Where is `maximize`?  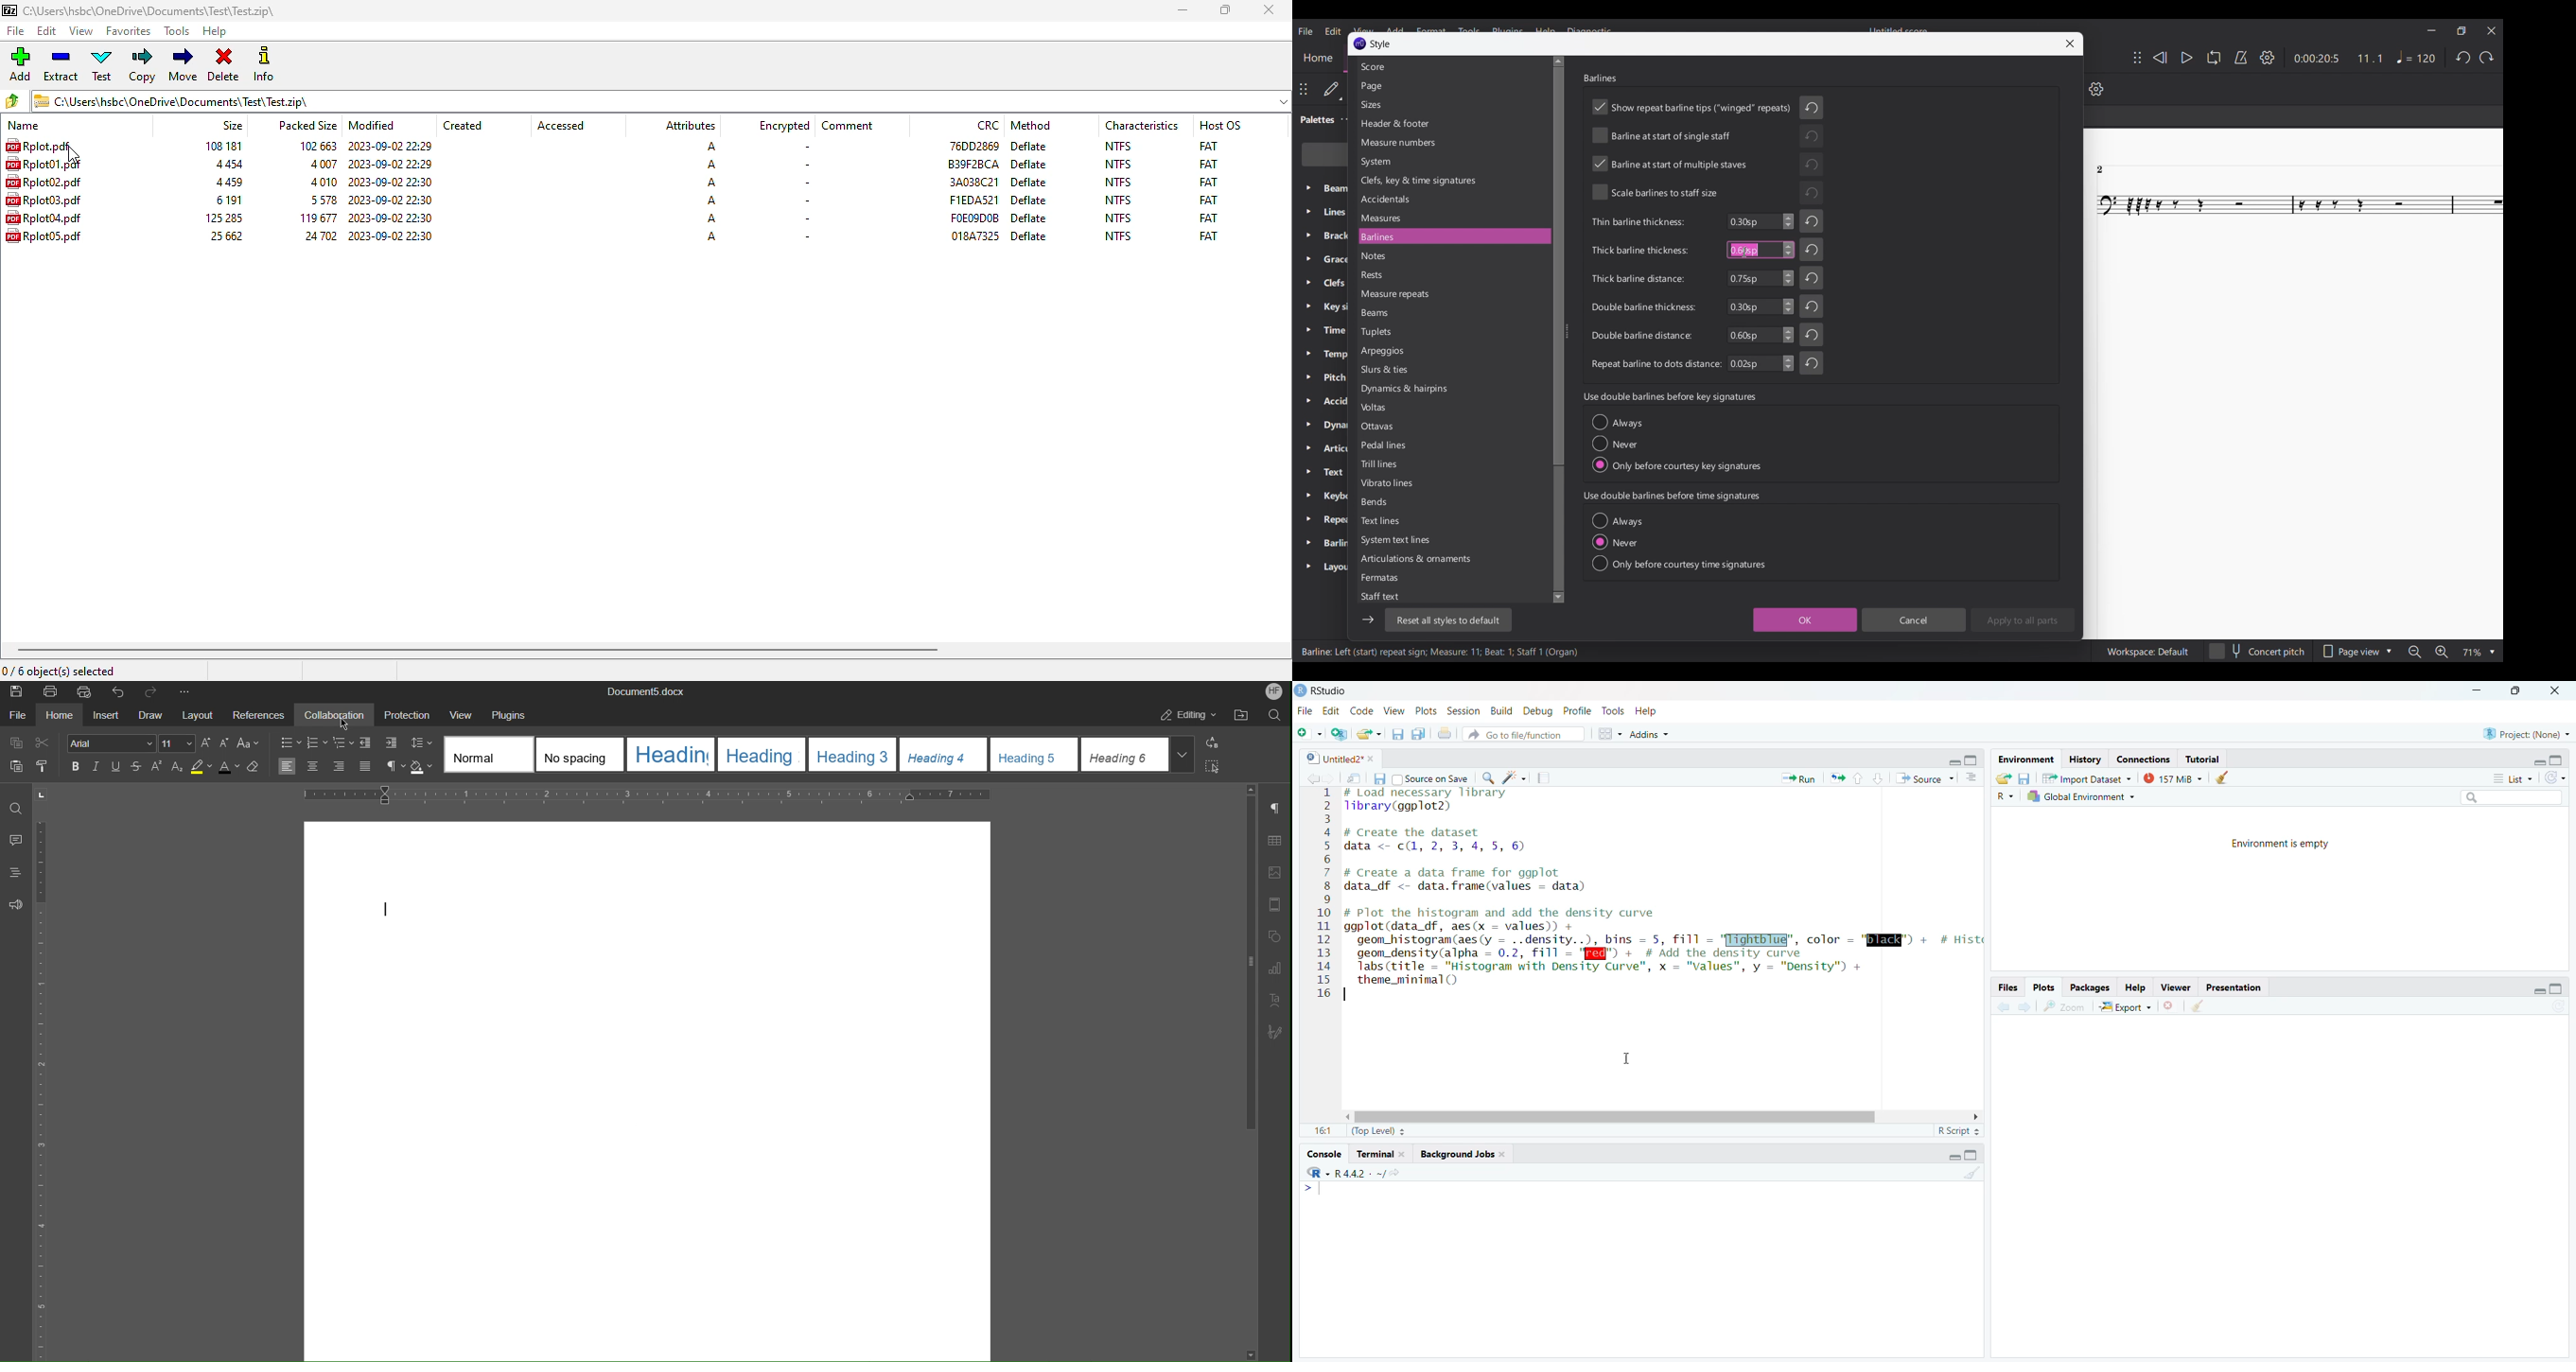 maximize is located at coordinates (2558, 989).